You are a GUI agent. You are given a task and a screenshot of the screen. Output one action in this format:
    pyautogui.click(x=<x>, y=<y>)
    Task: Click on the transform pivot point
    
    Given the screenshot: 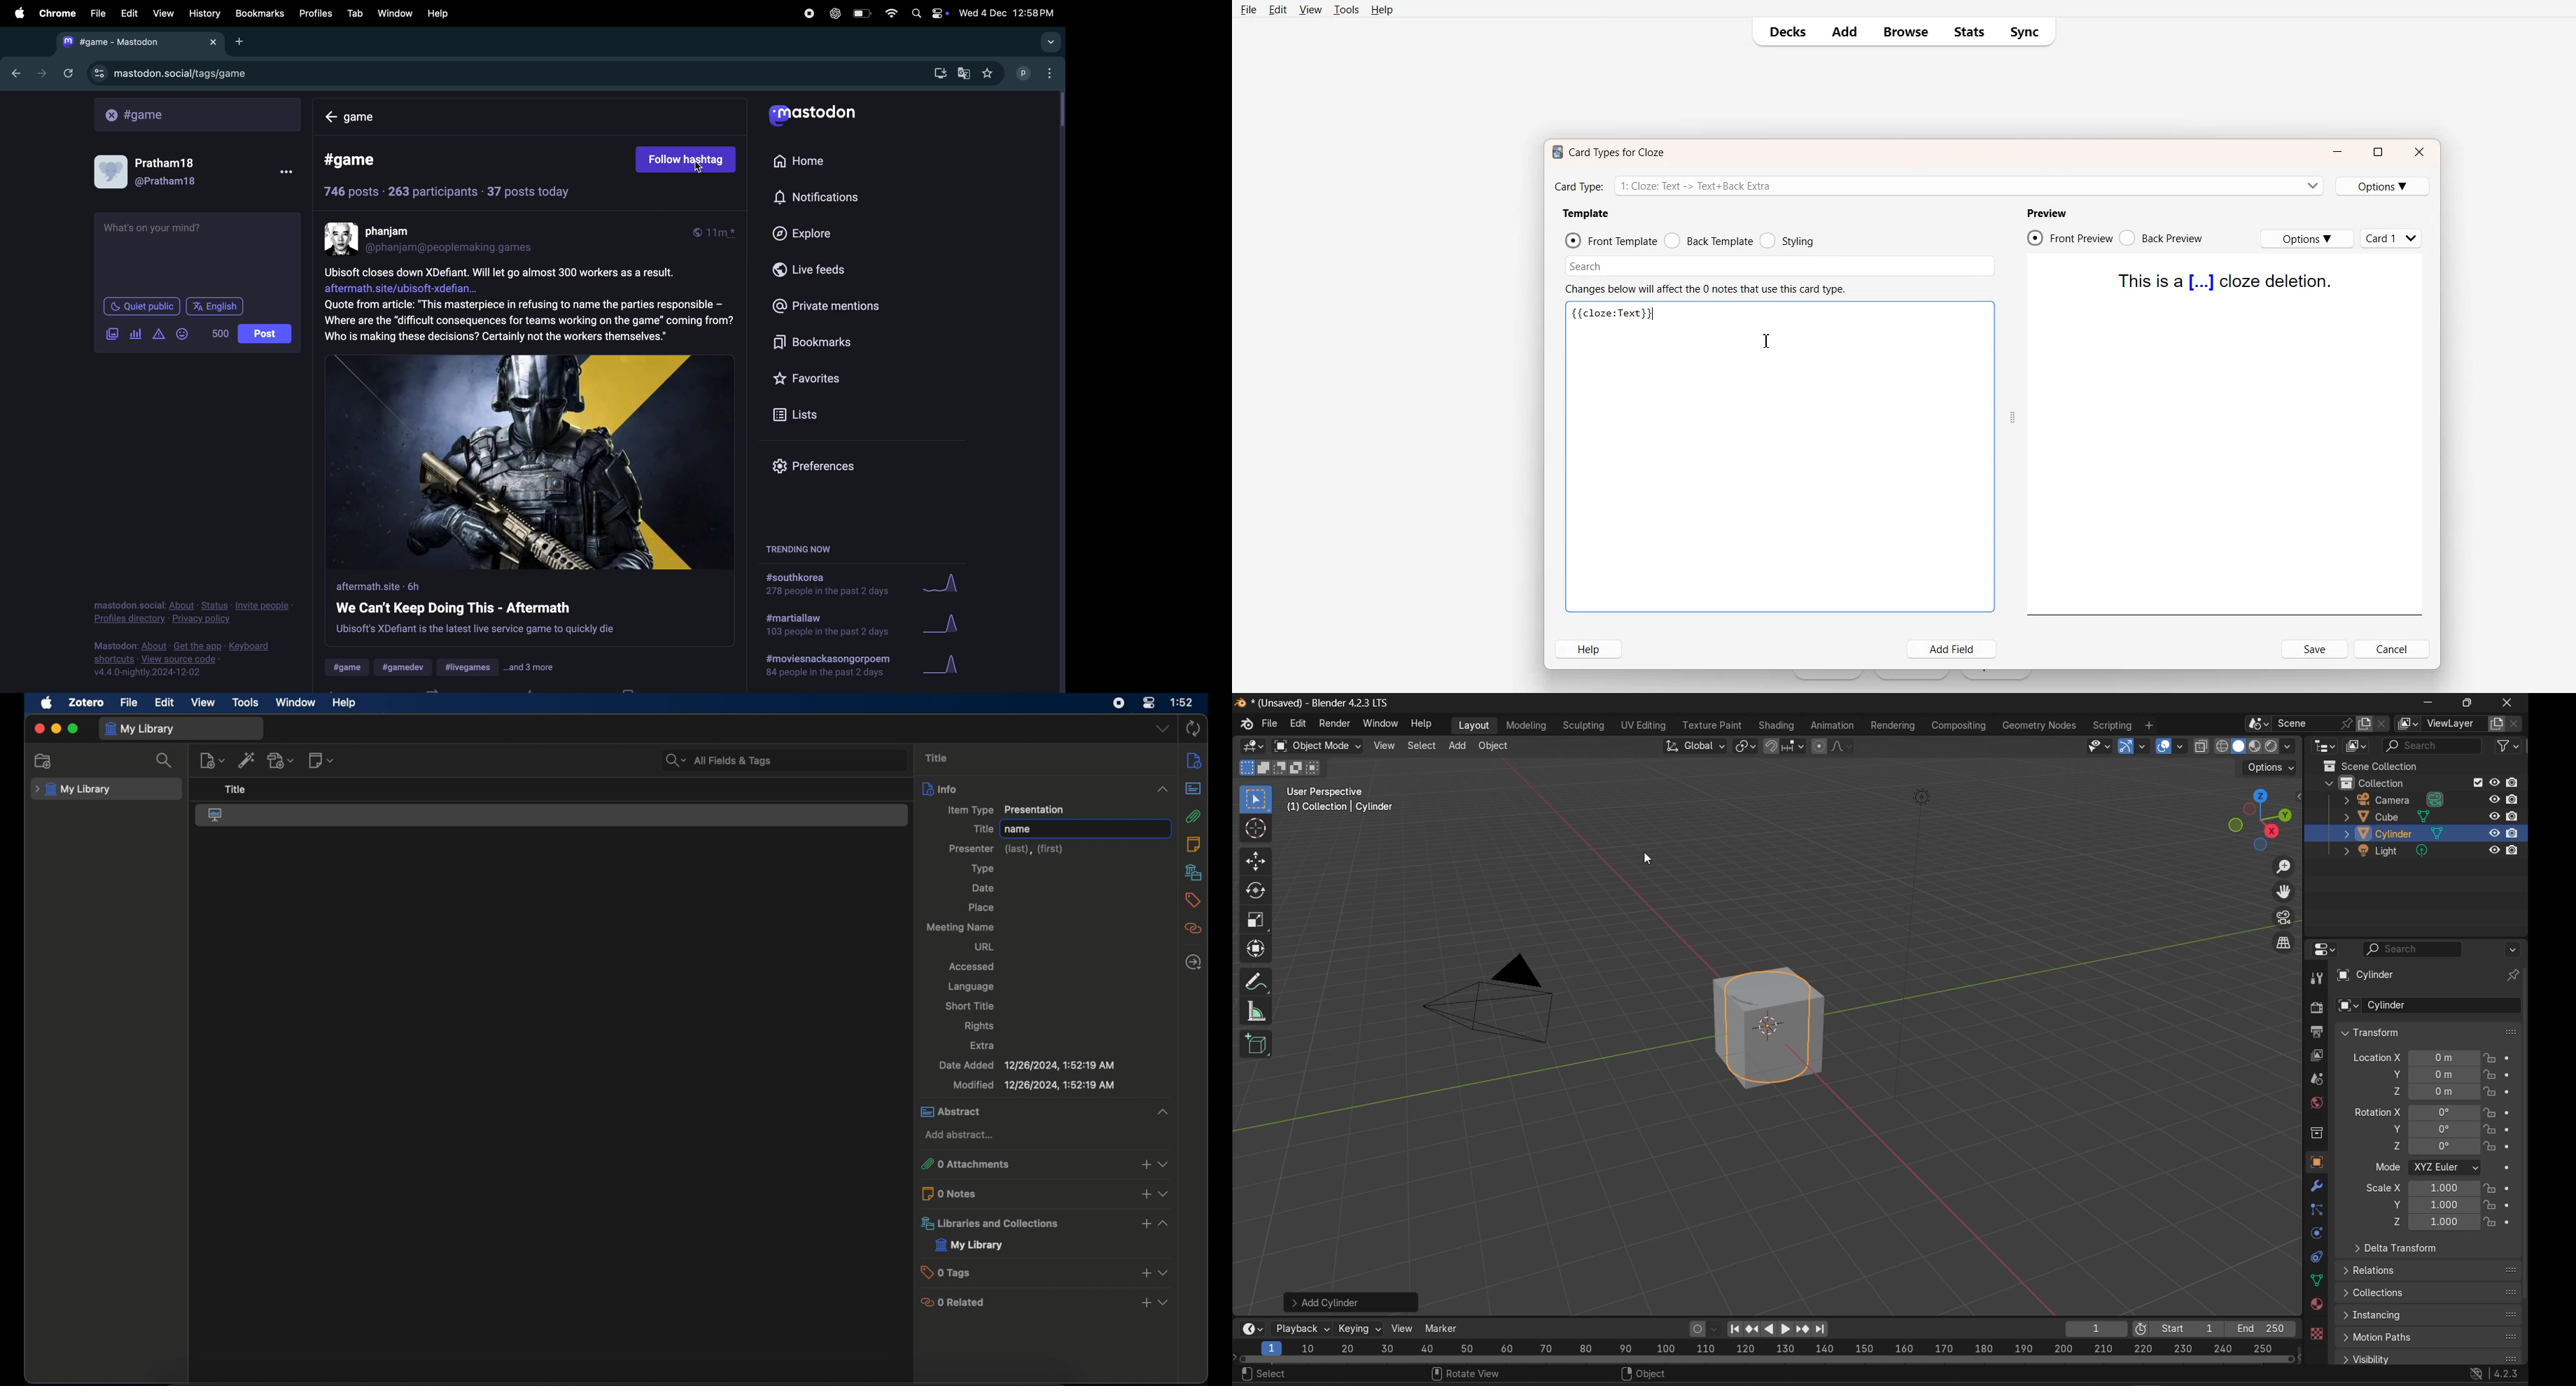 What is the action you would take?
    pyautogui.click(x=1747, y=747)
    